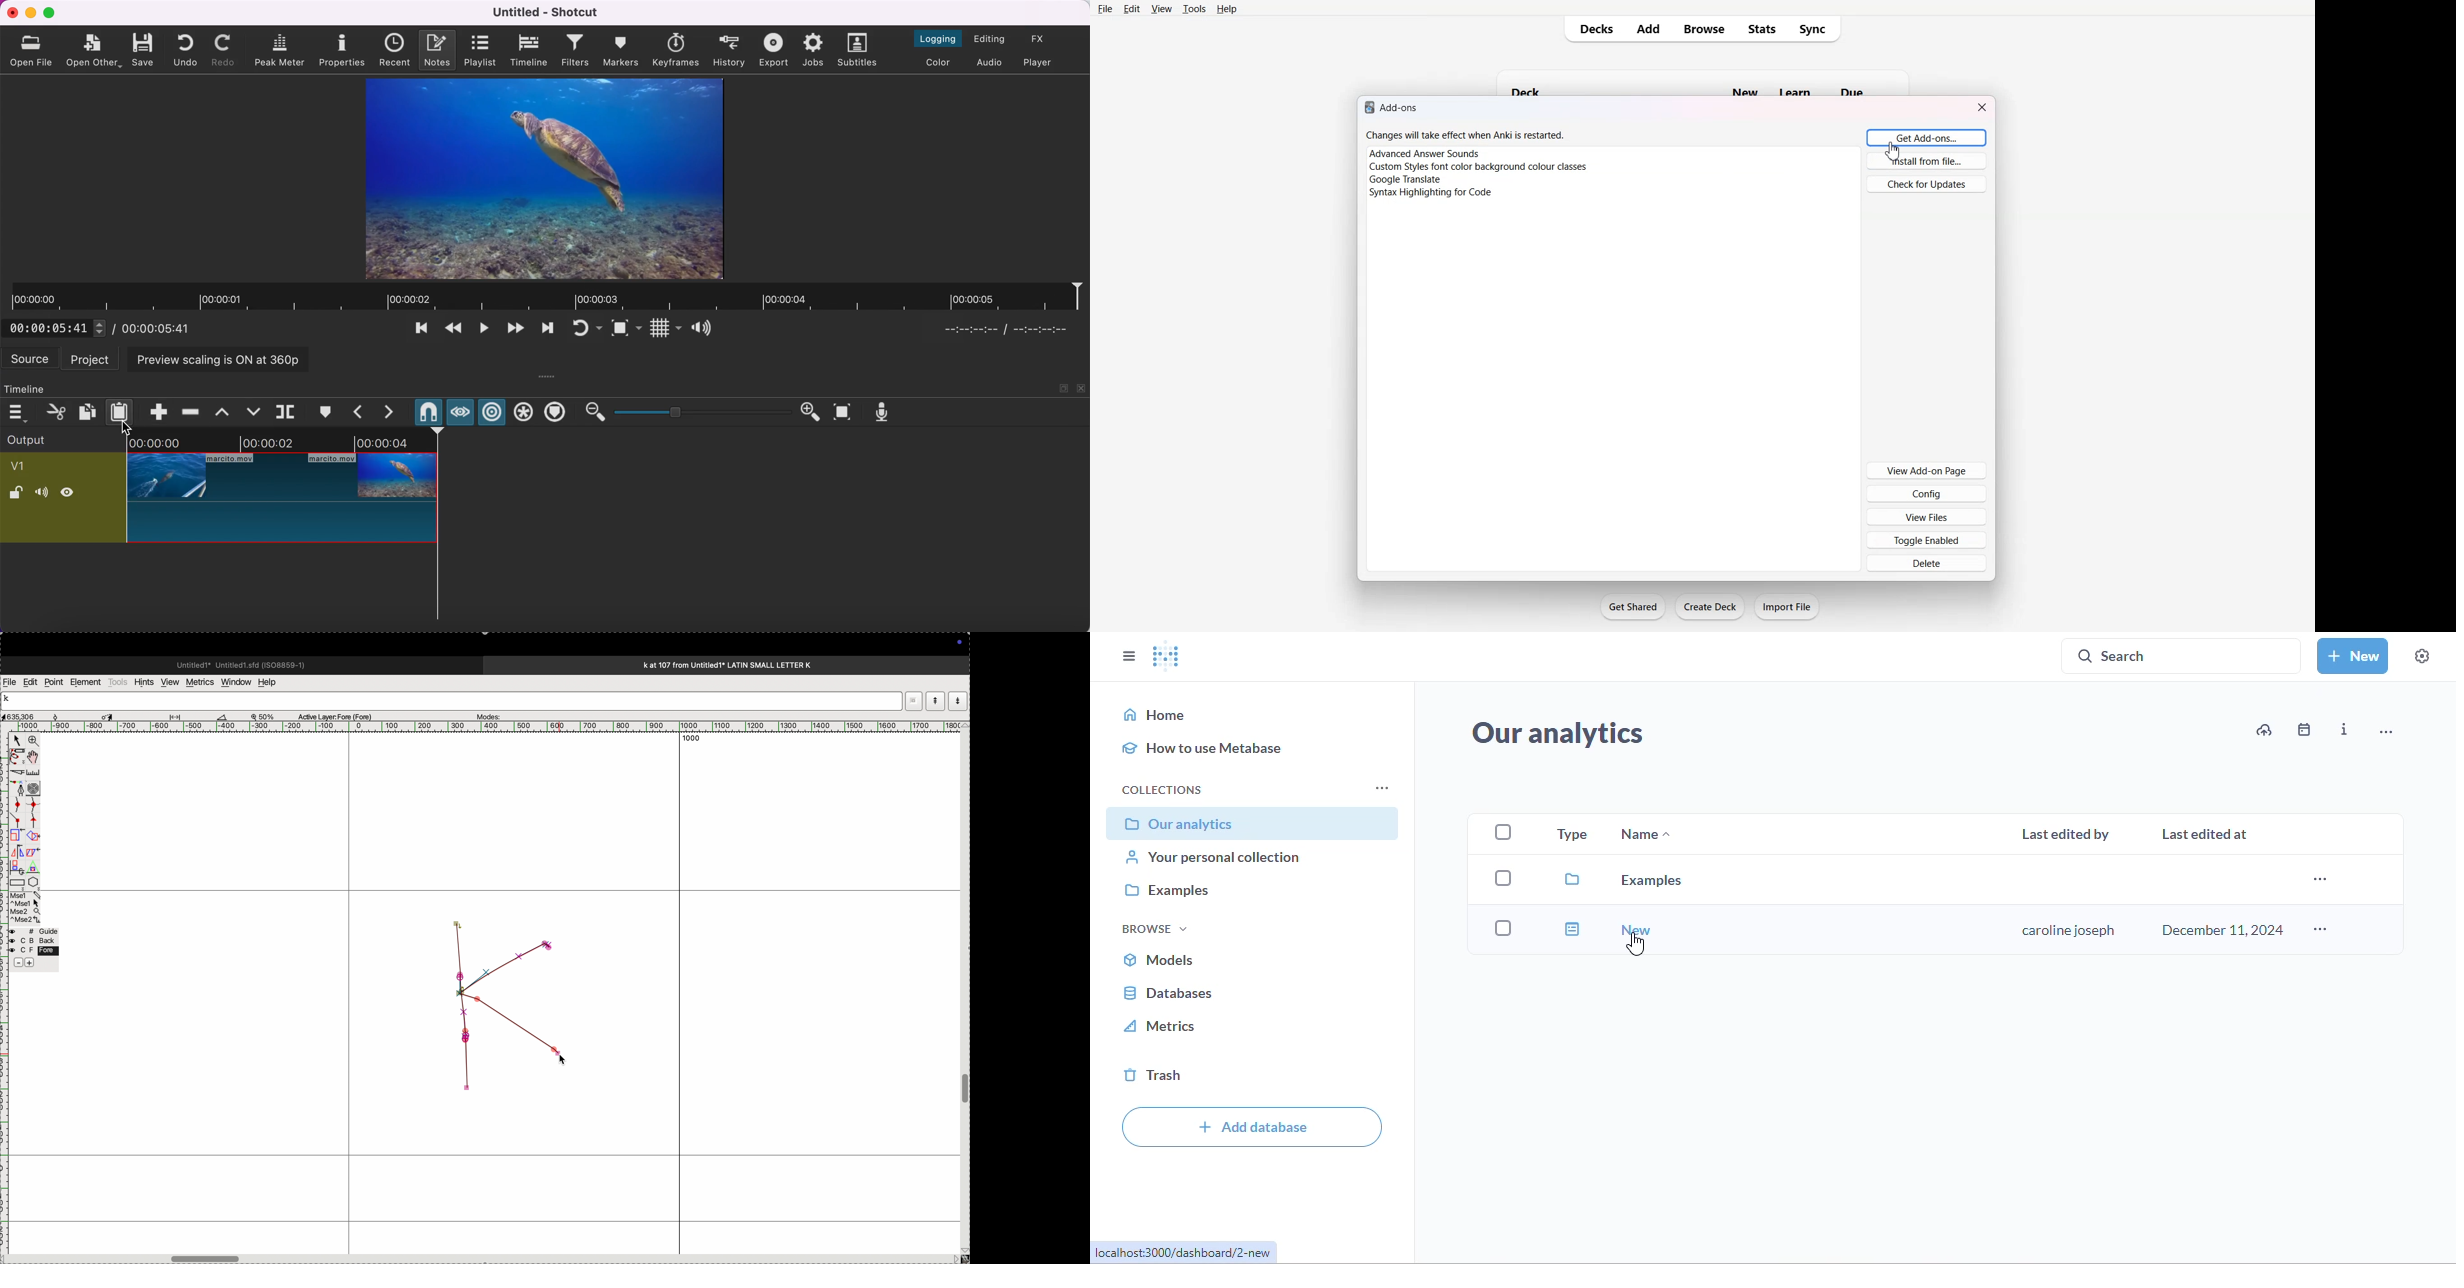 Image resolution: width=2464 pixels, height=1288 pixels. Describe the element at coordinates (1705, 29) in the screenshot. I see `Browse` at that location.